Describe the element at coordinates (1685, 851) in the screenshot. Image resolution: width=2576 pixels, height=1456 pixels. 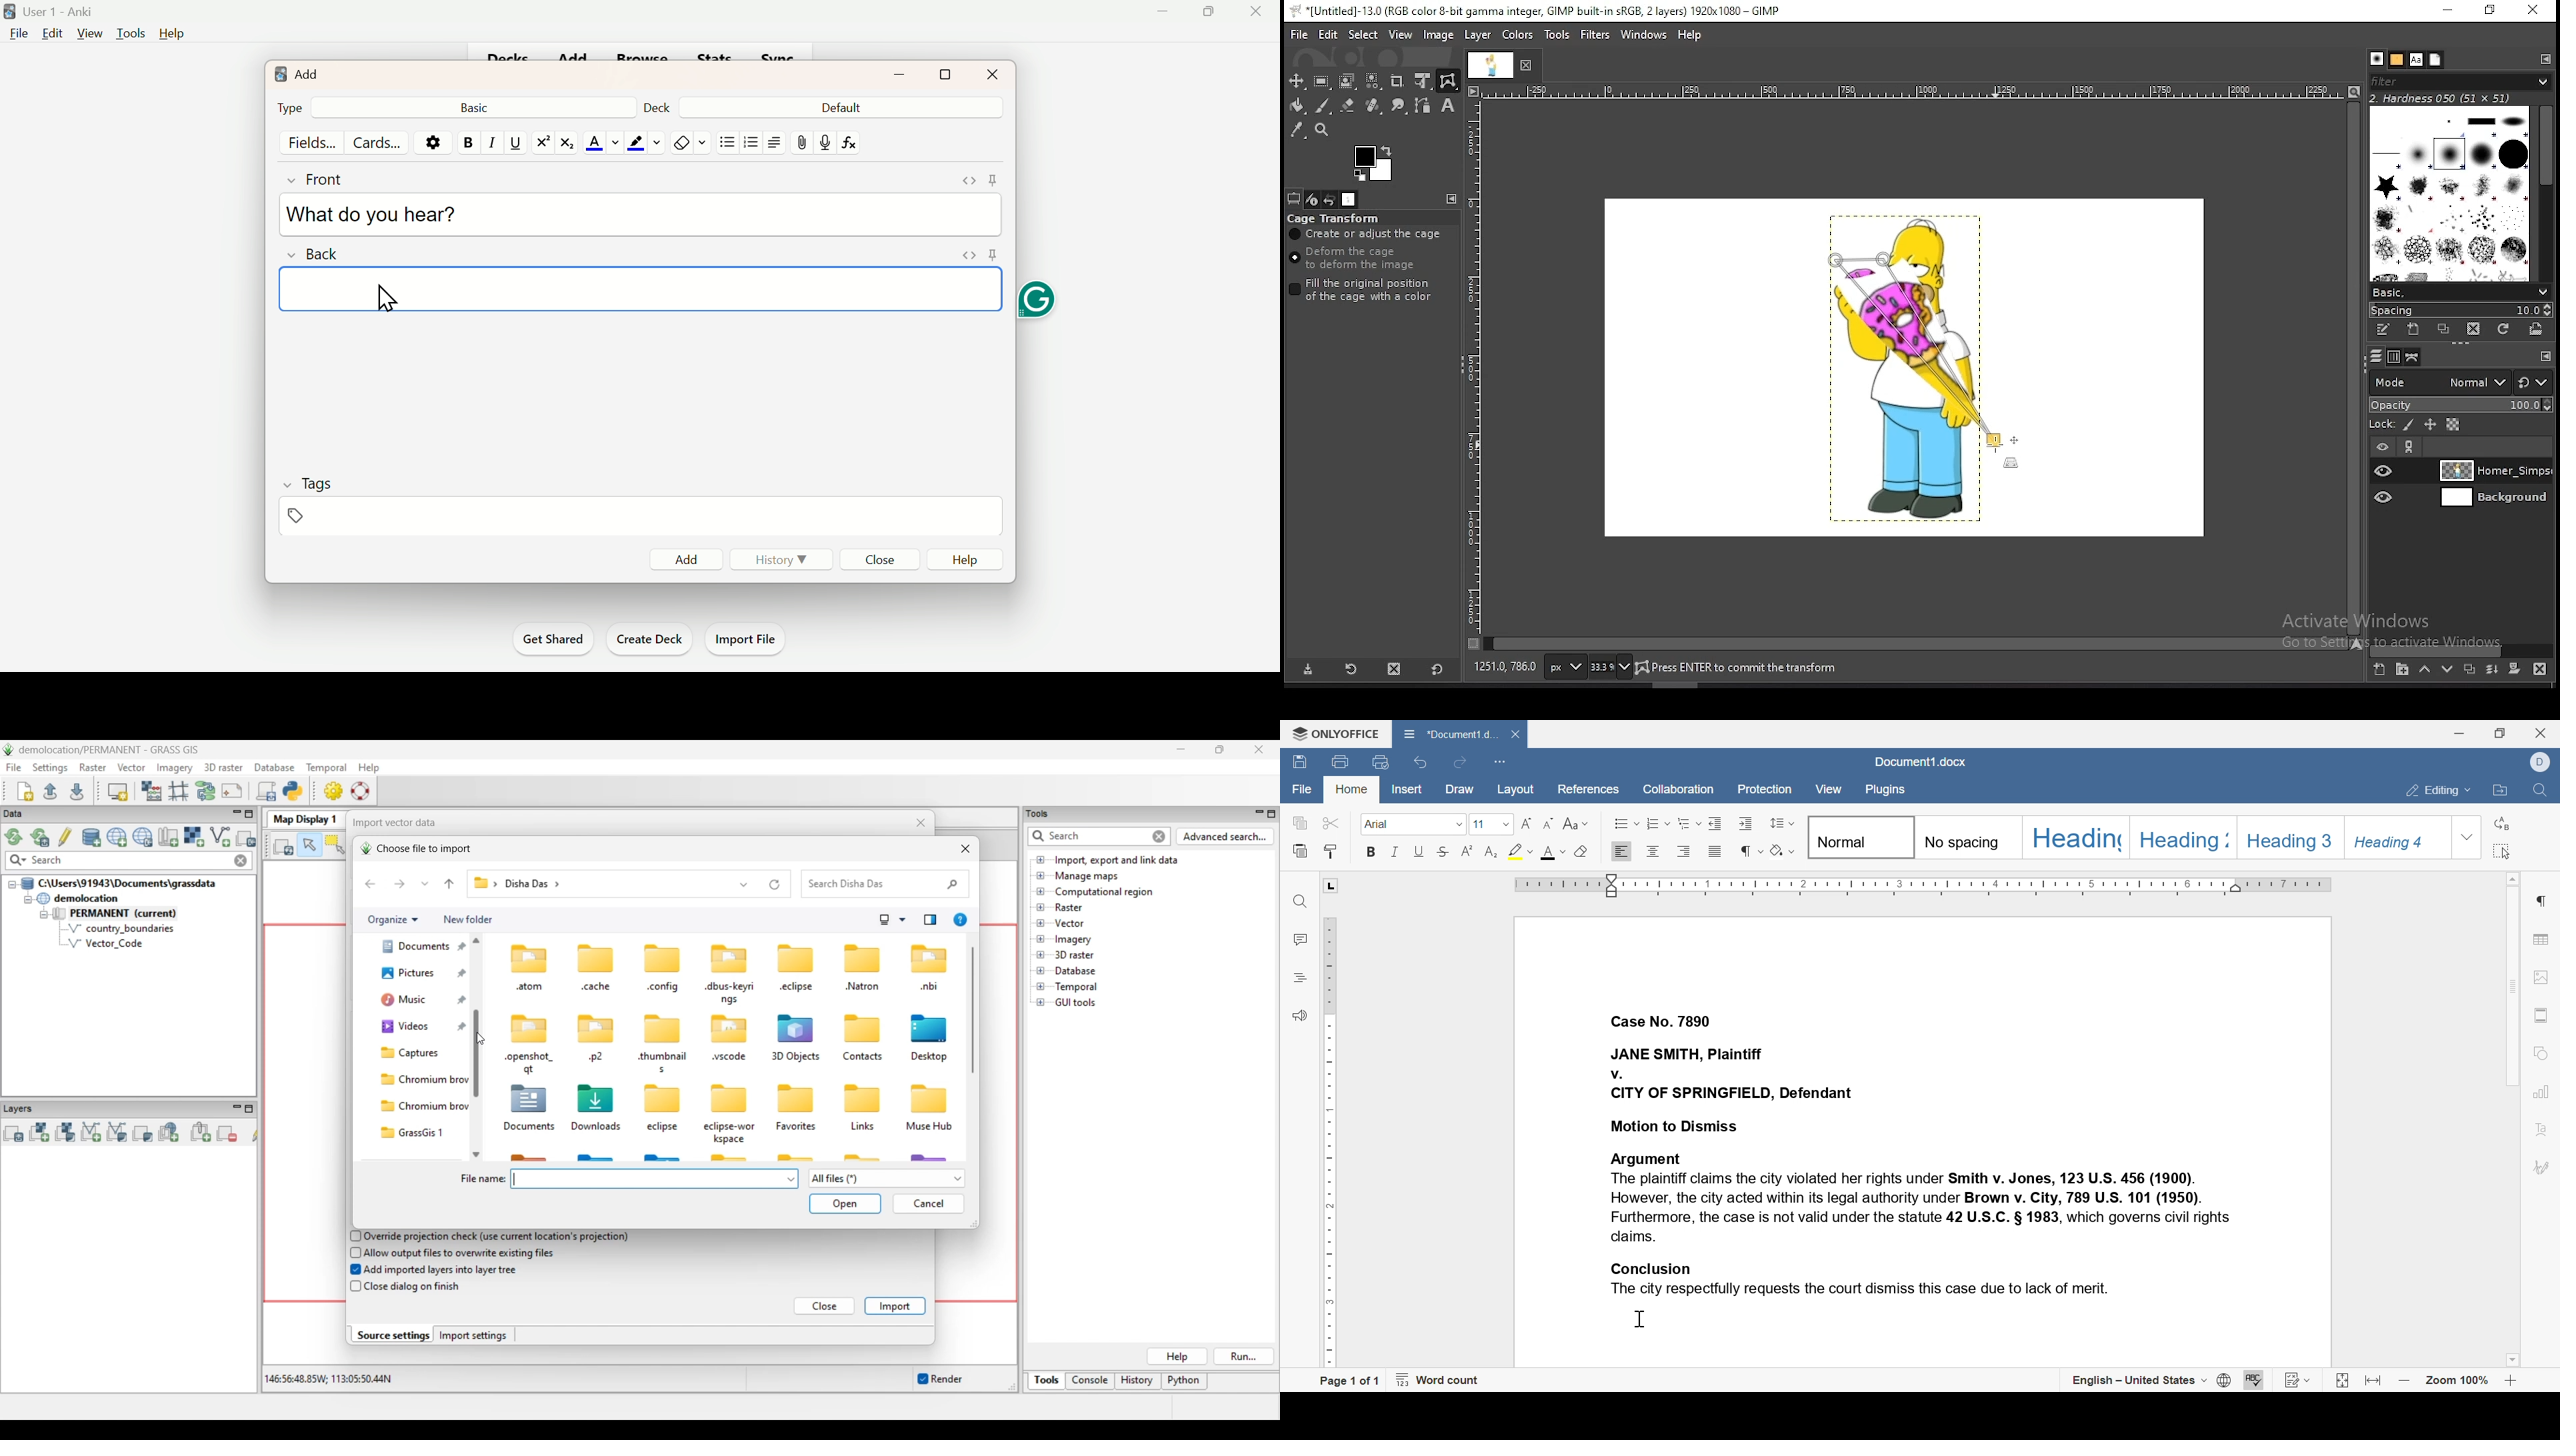
I see `Align left` at that location.